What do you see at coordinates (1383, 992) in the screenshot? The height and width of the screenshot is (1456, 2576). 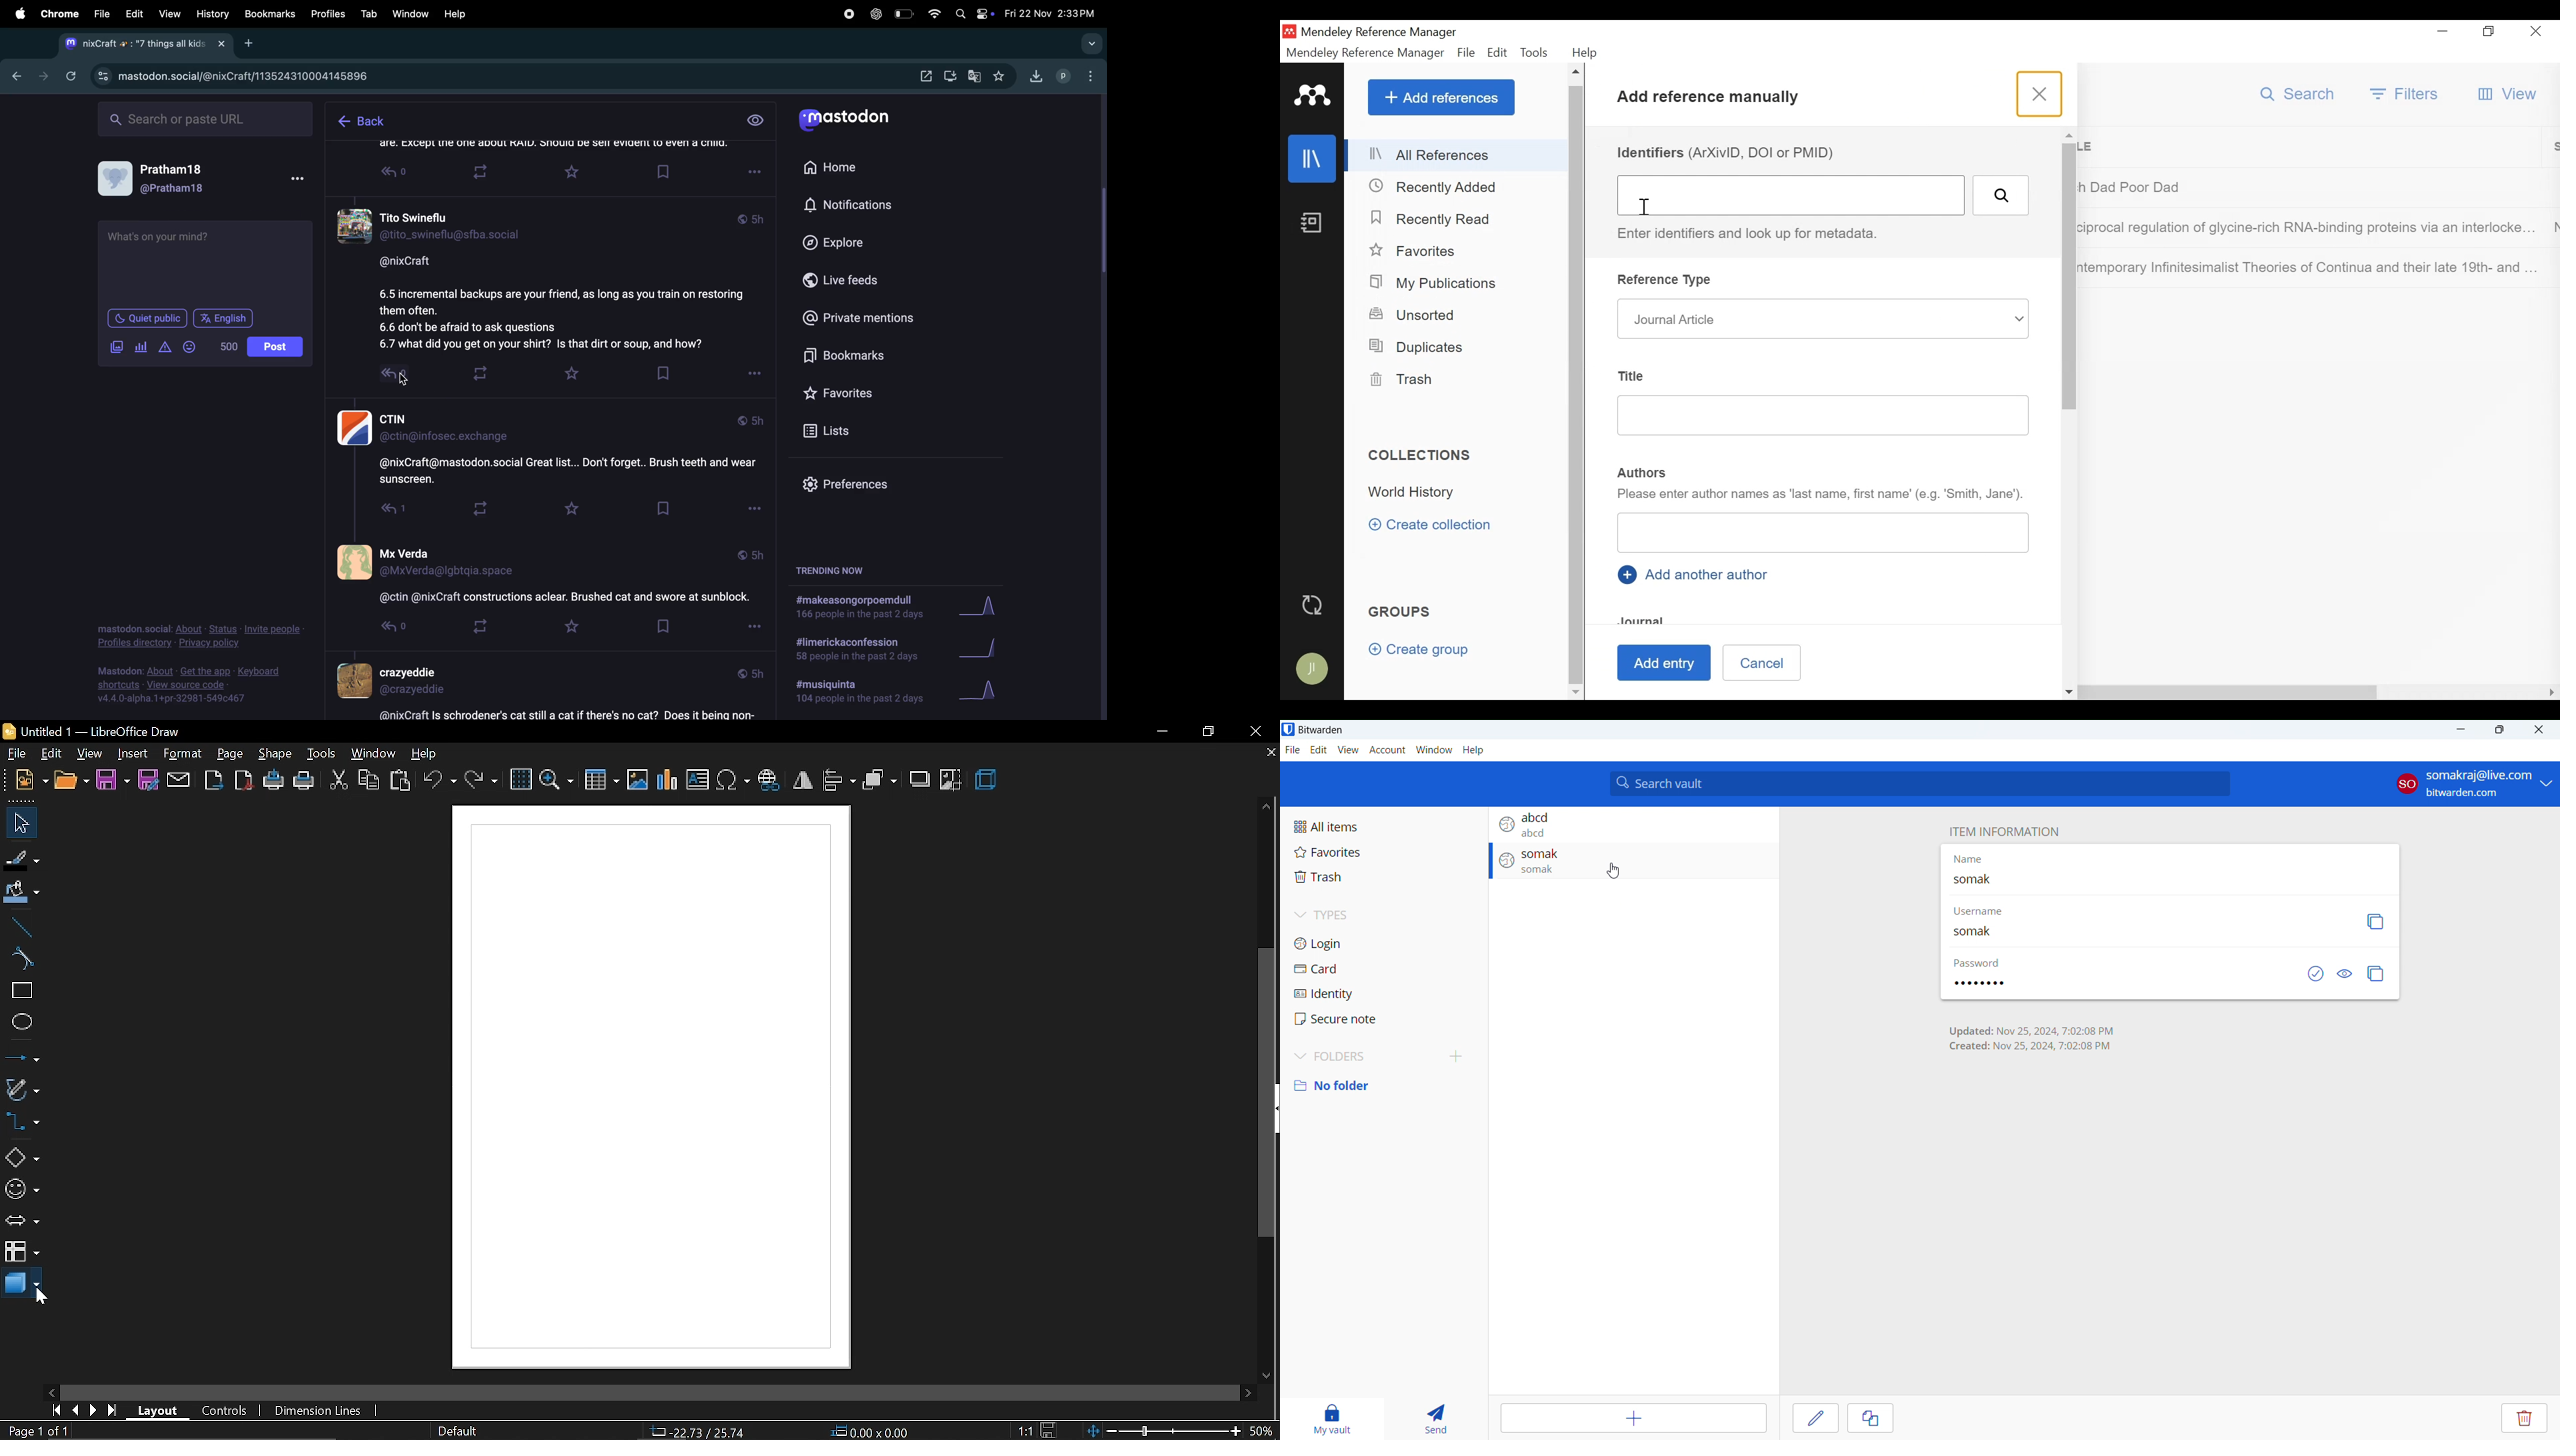 I see `identity` at bounding box center [1383, 992].